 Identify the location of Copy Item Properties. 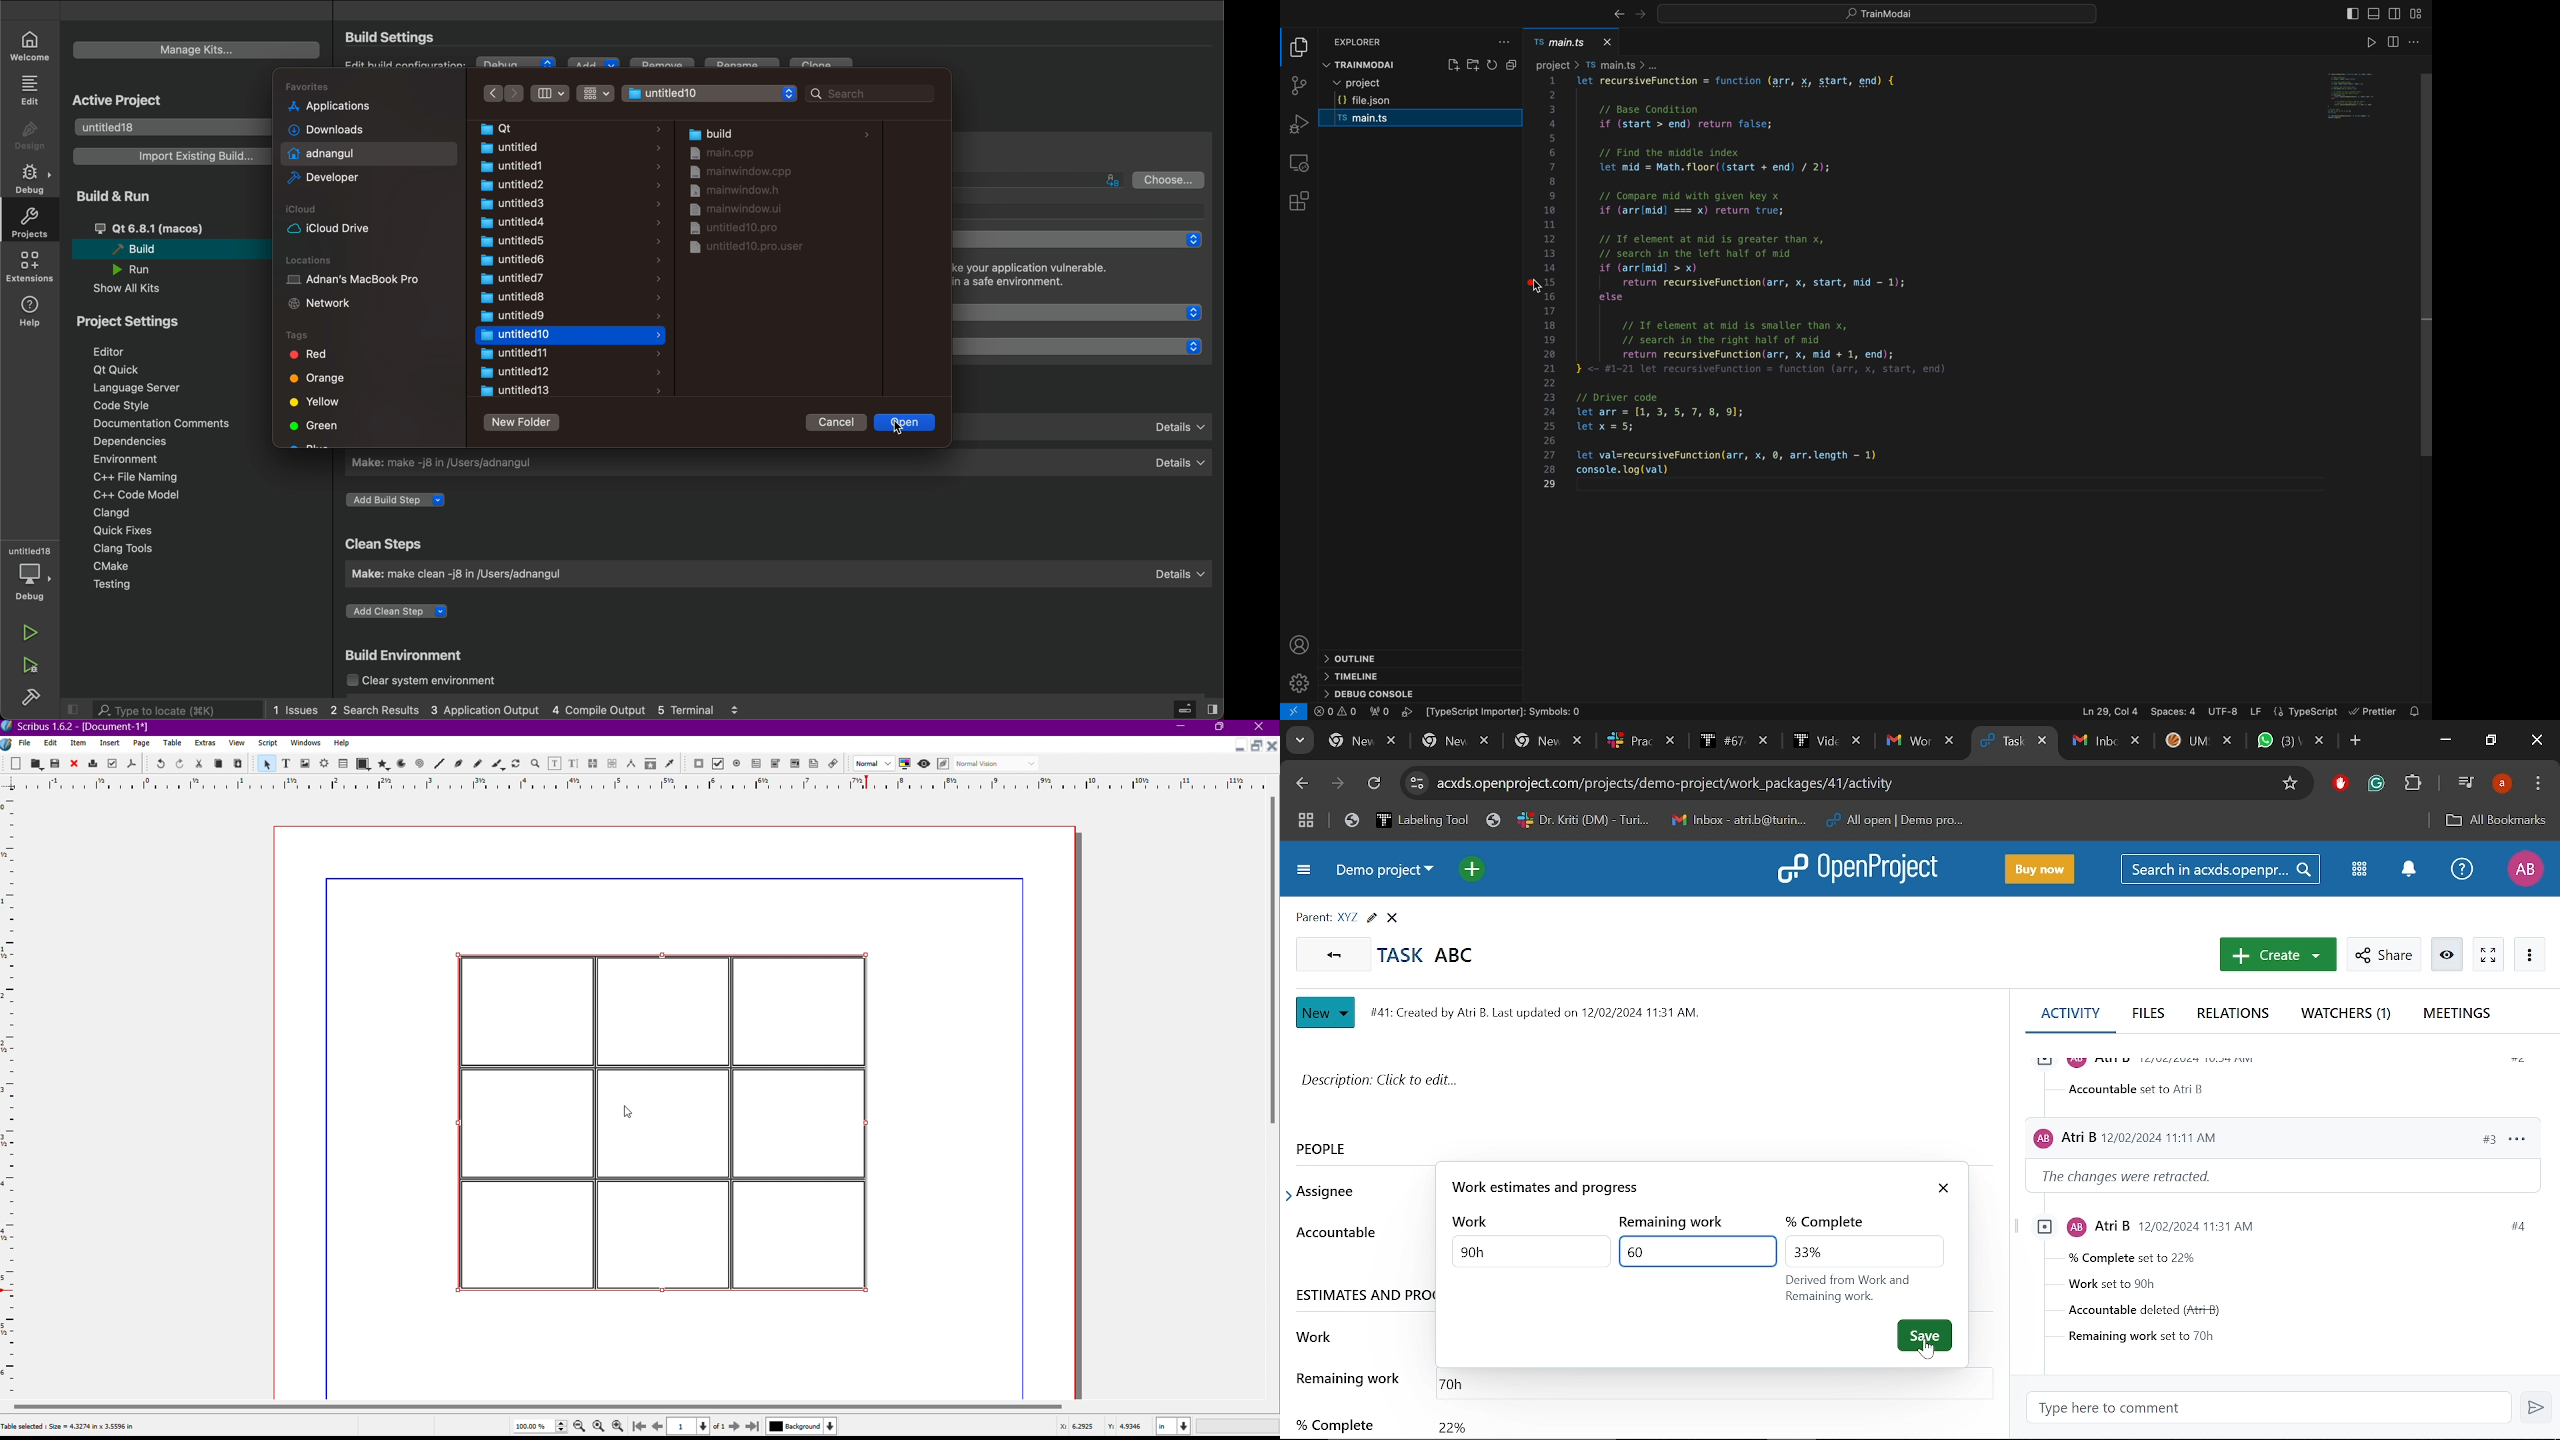
(649, 764).